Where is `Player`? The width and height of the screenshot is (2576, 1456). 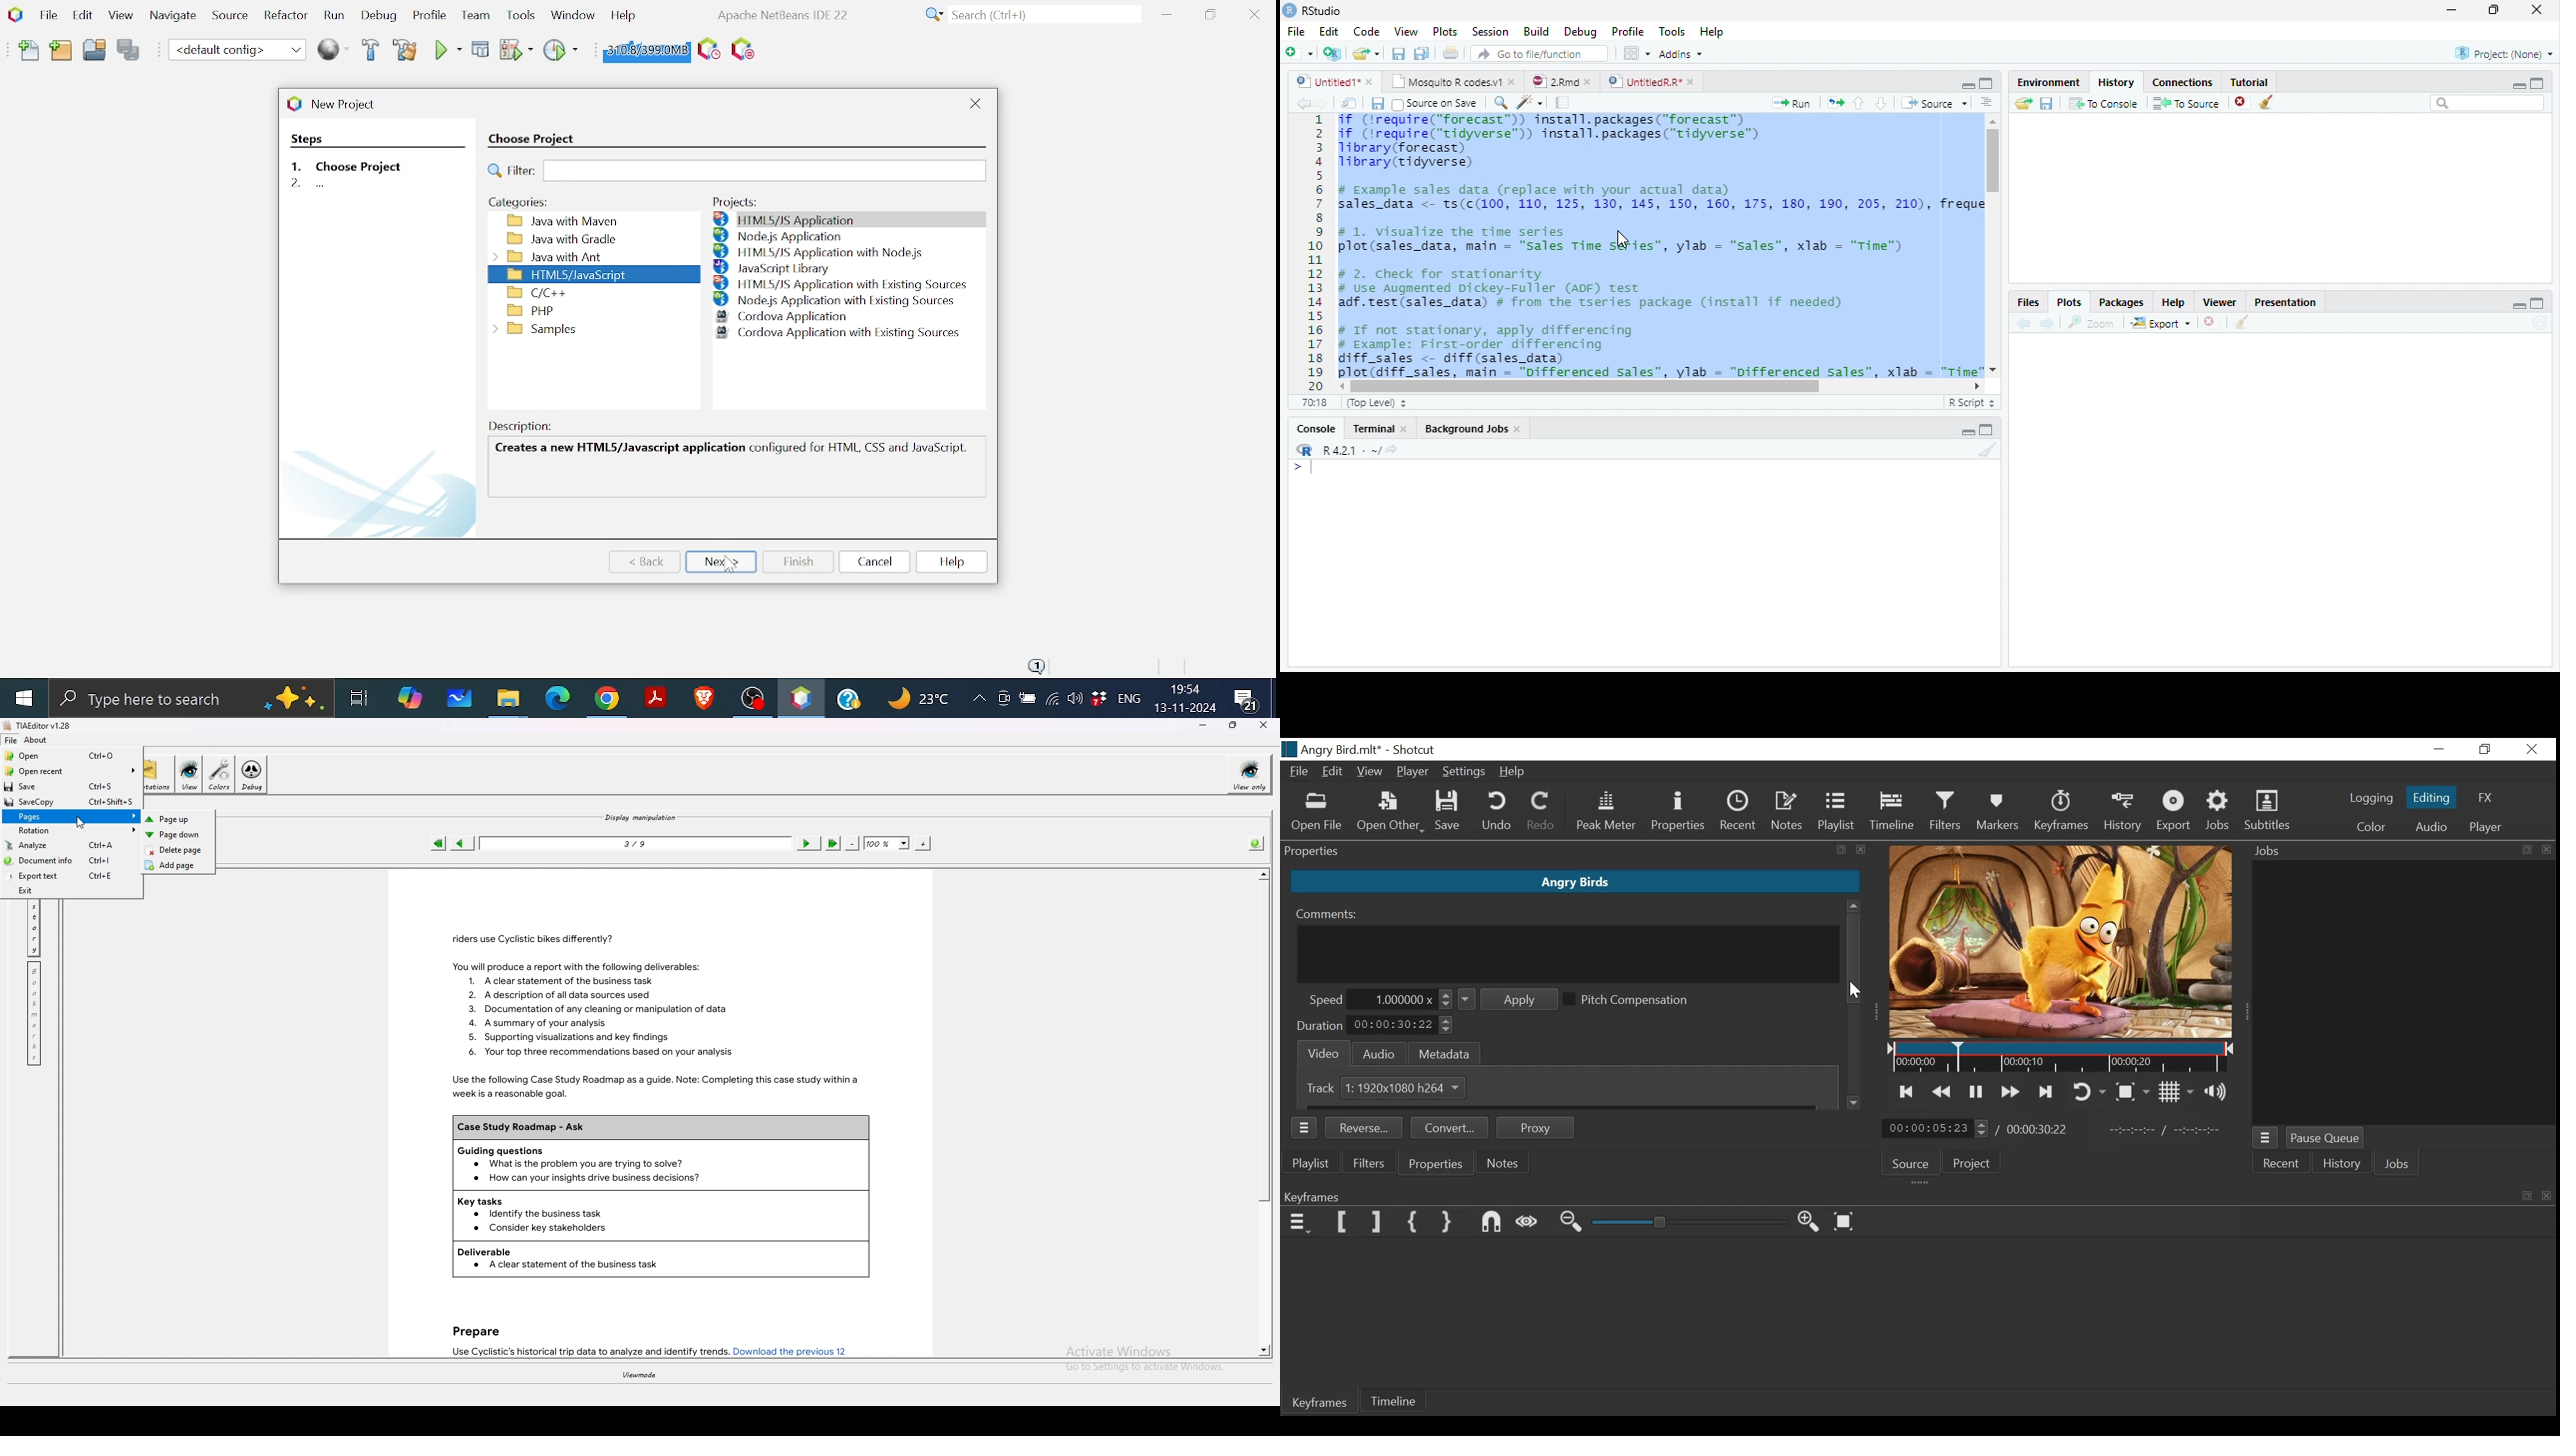
Player is located at coordinates (1412, 771).